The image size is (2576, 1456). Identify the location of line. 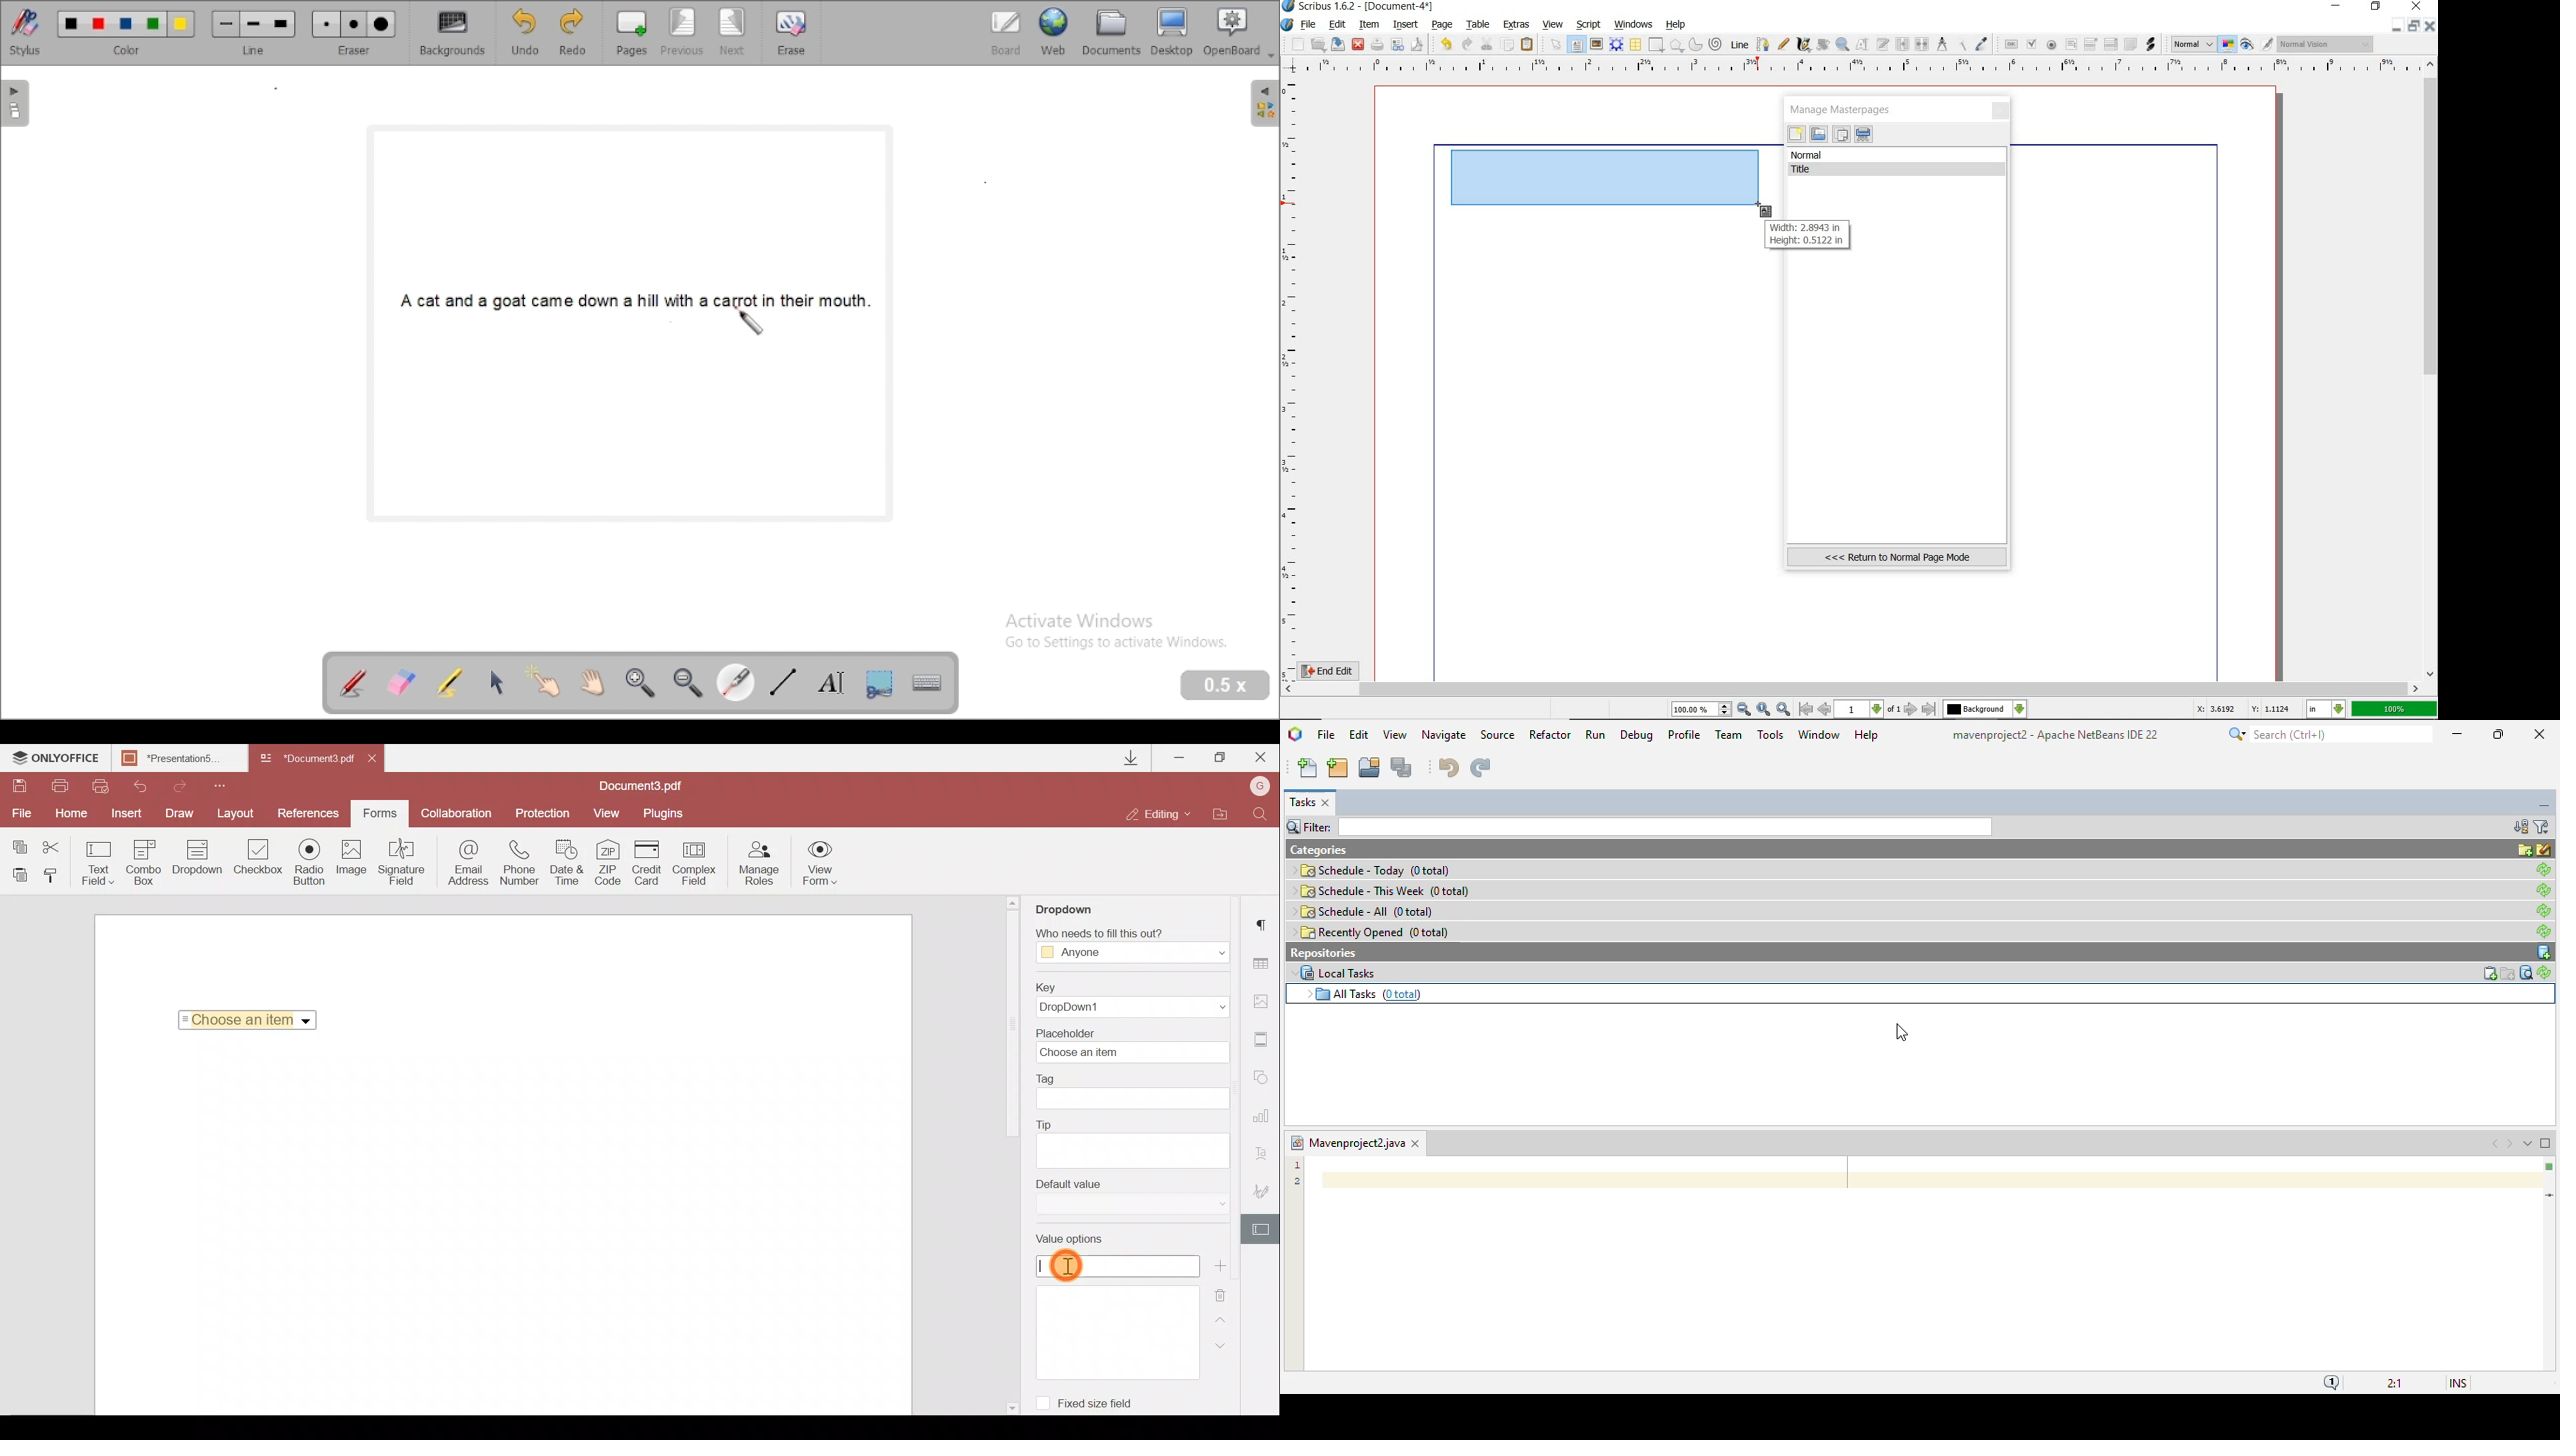
(1739, 44).